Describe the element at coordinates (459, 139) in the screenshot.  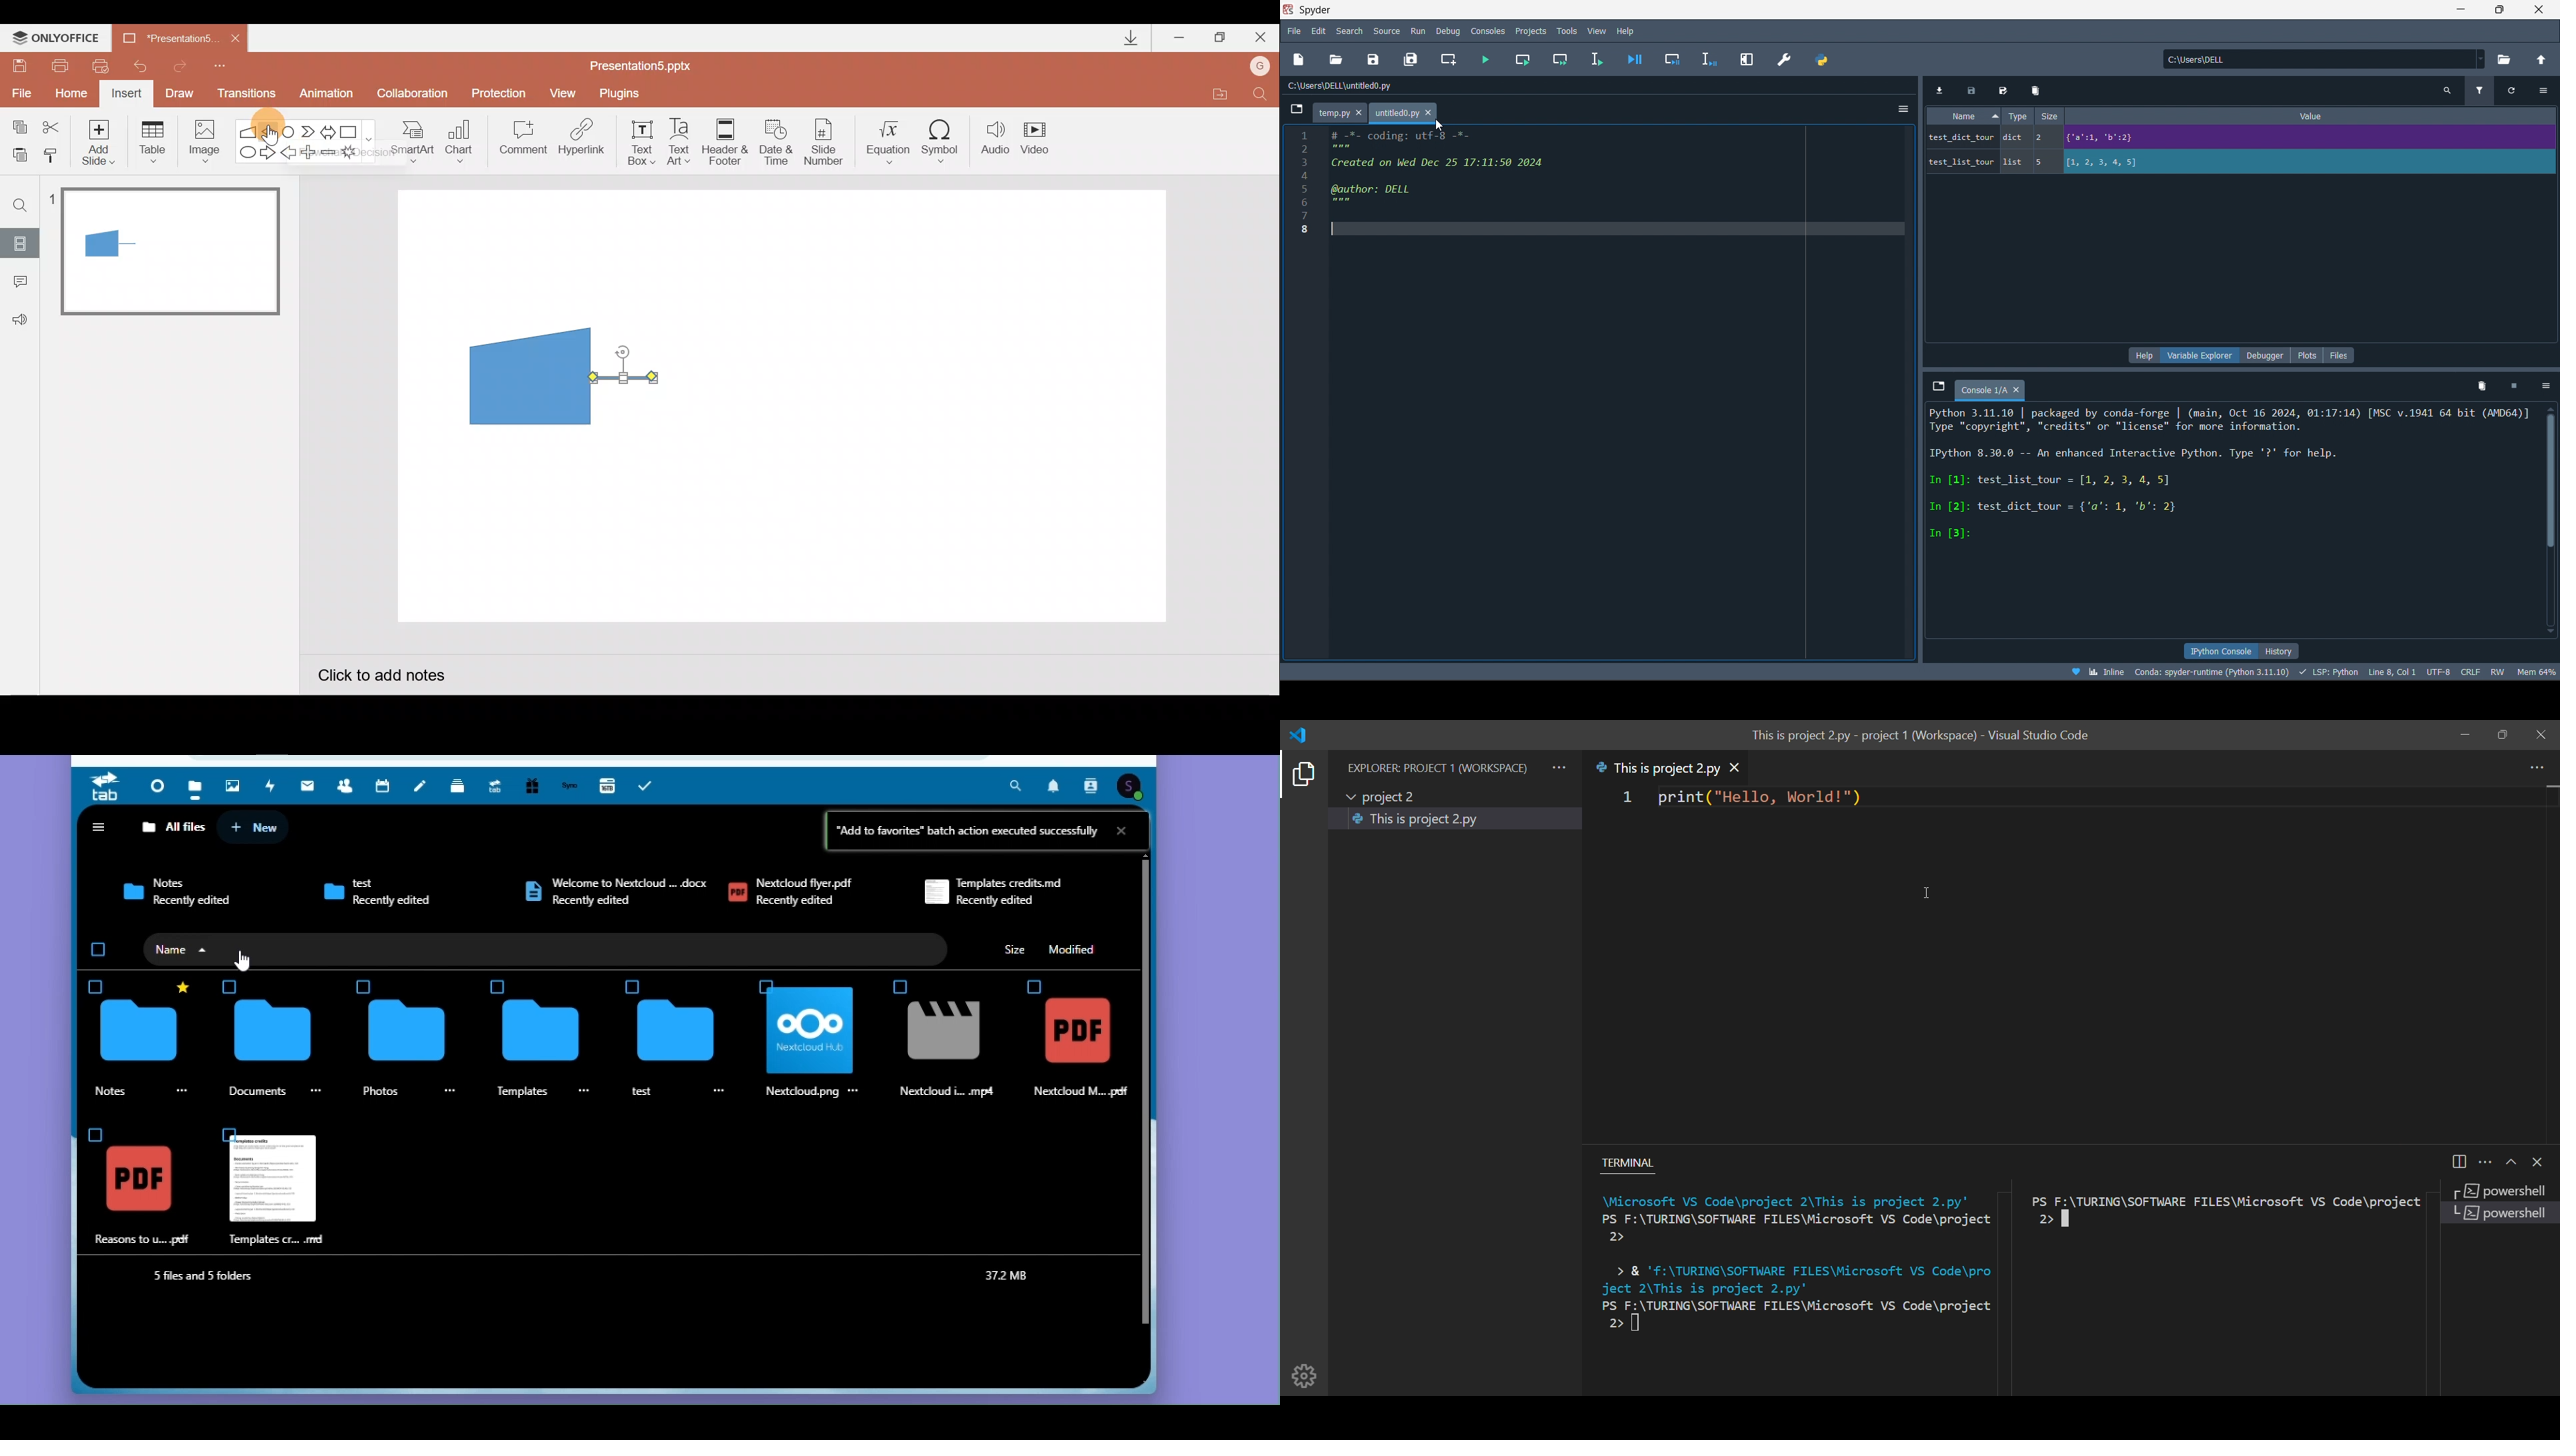
I see `Chart` at that location.